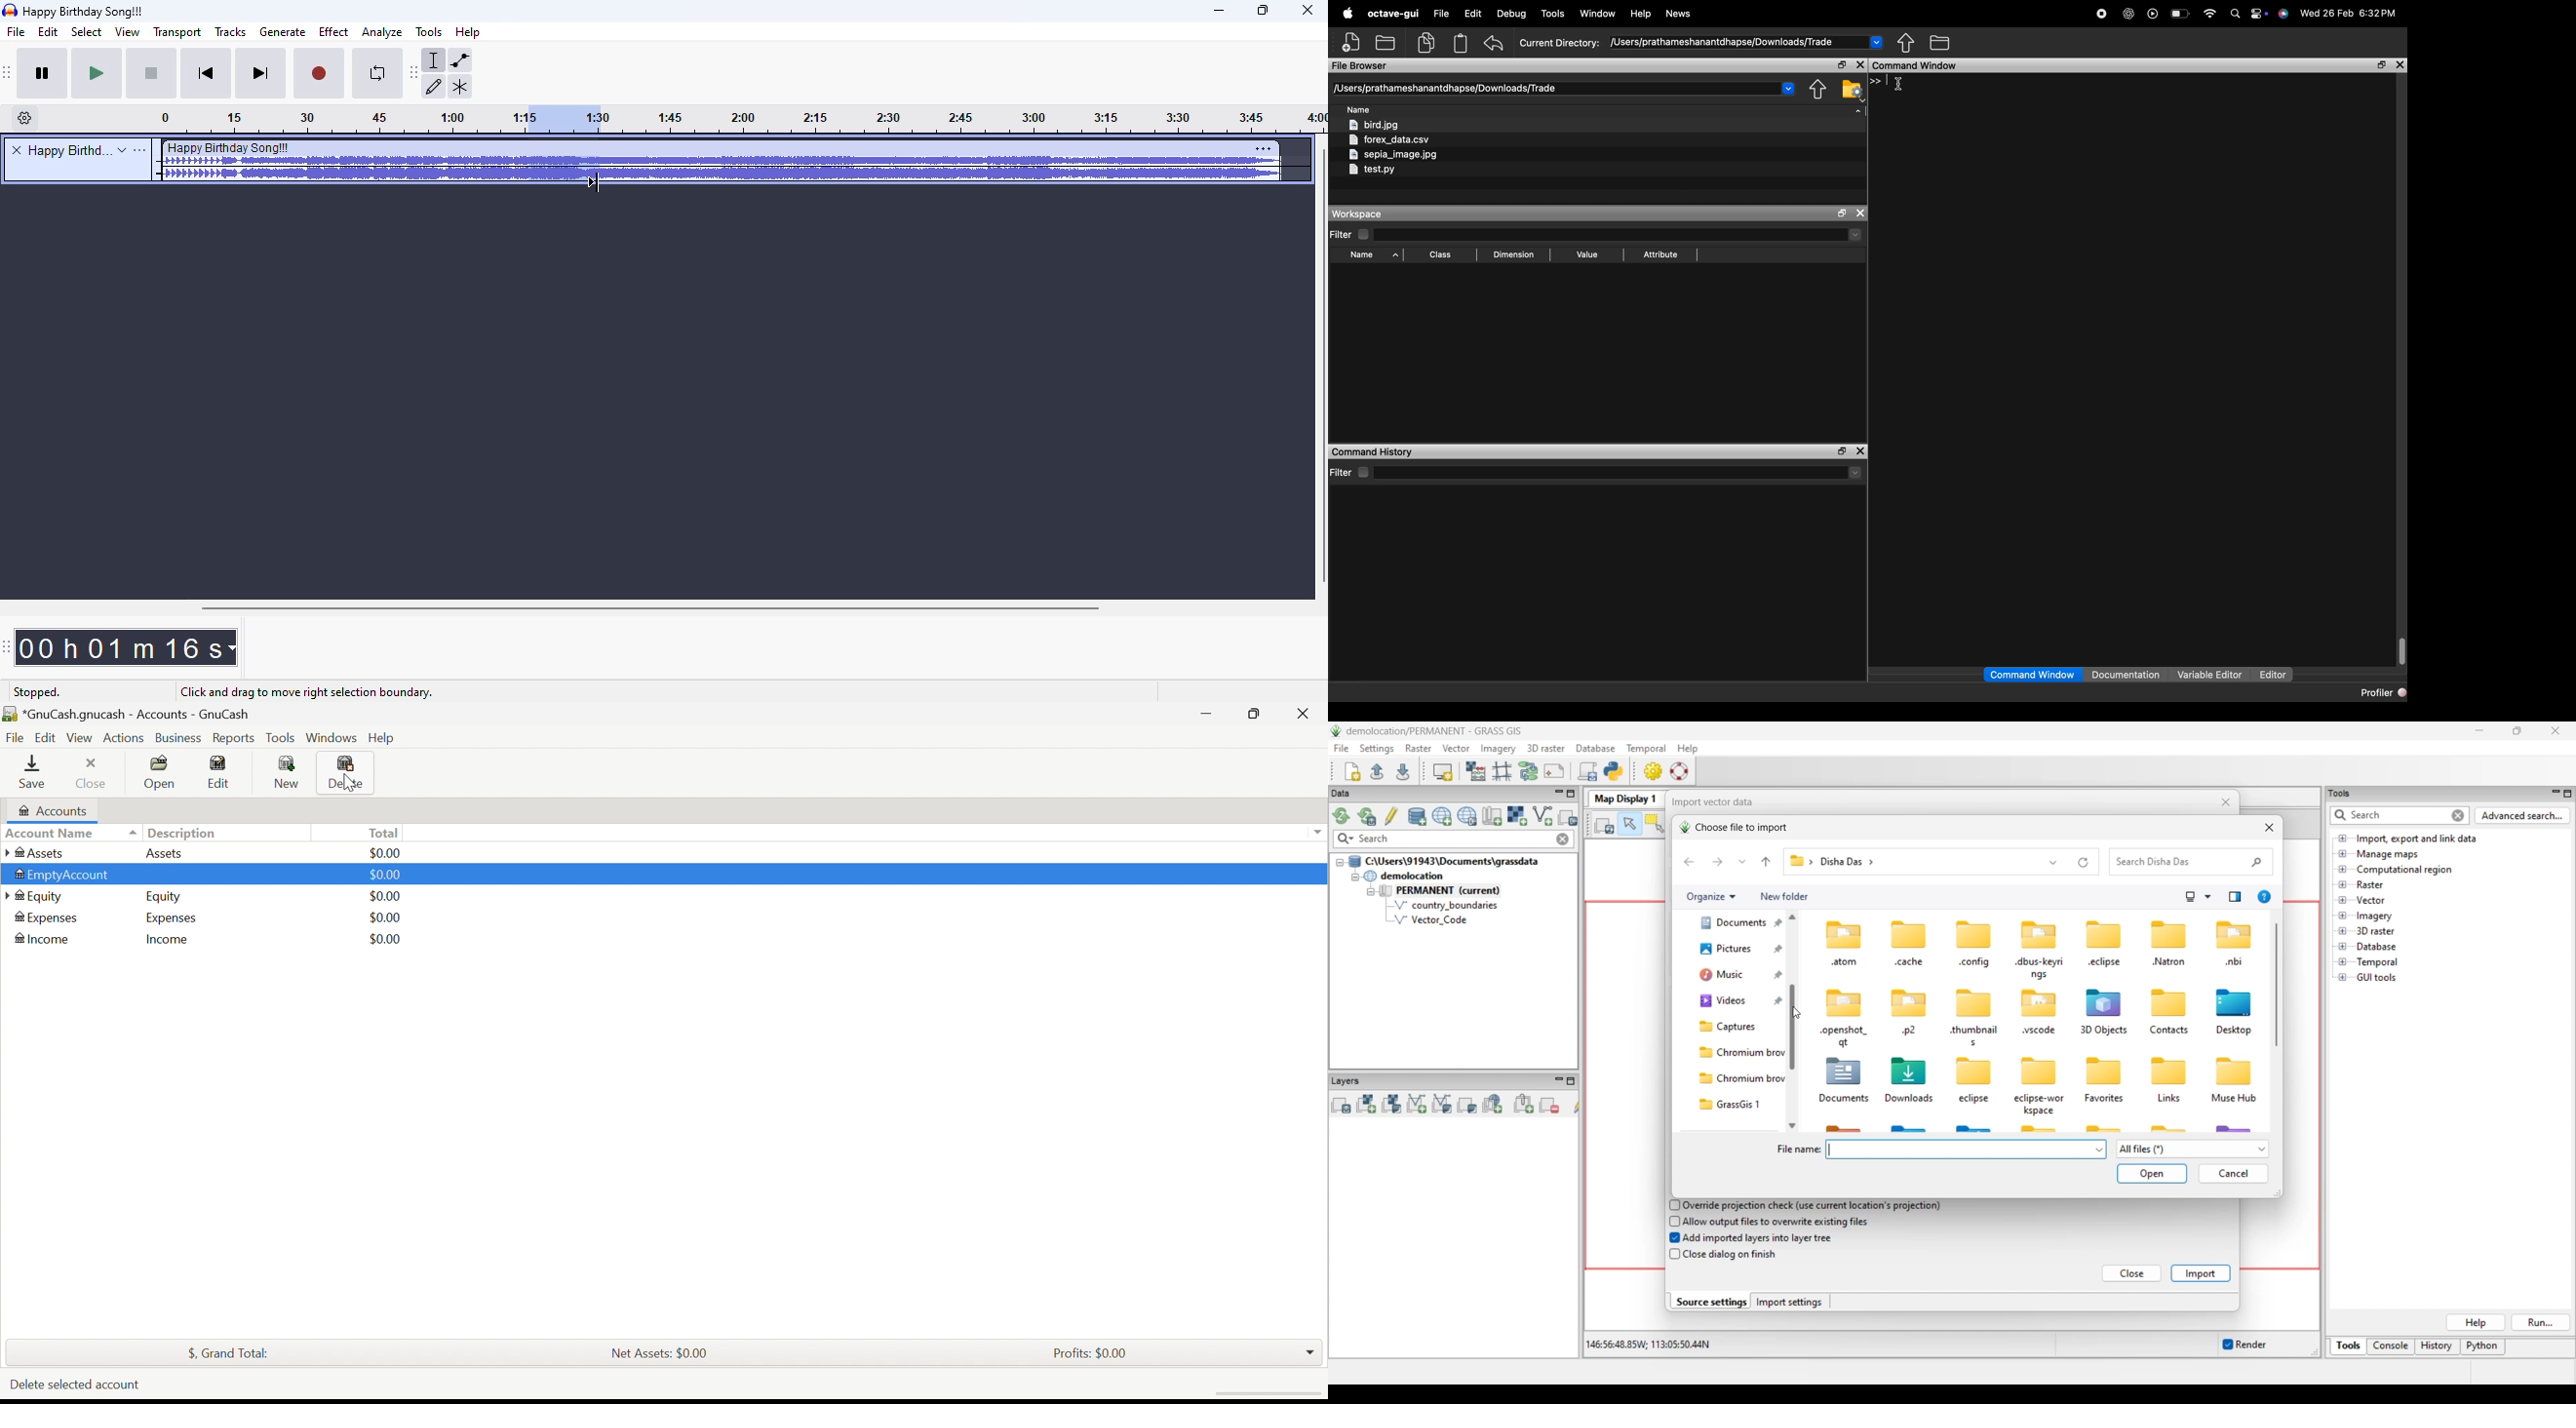 Image resolution: width=2576 pixels, height=1428 pixels. I want to click on Assets, so click(36, 853).